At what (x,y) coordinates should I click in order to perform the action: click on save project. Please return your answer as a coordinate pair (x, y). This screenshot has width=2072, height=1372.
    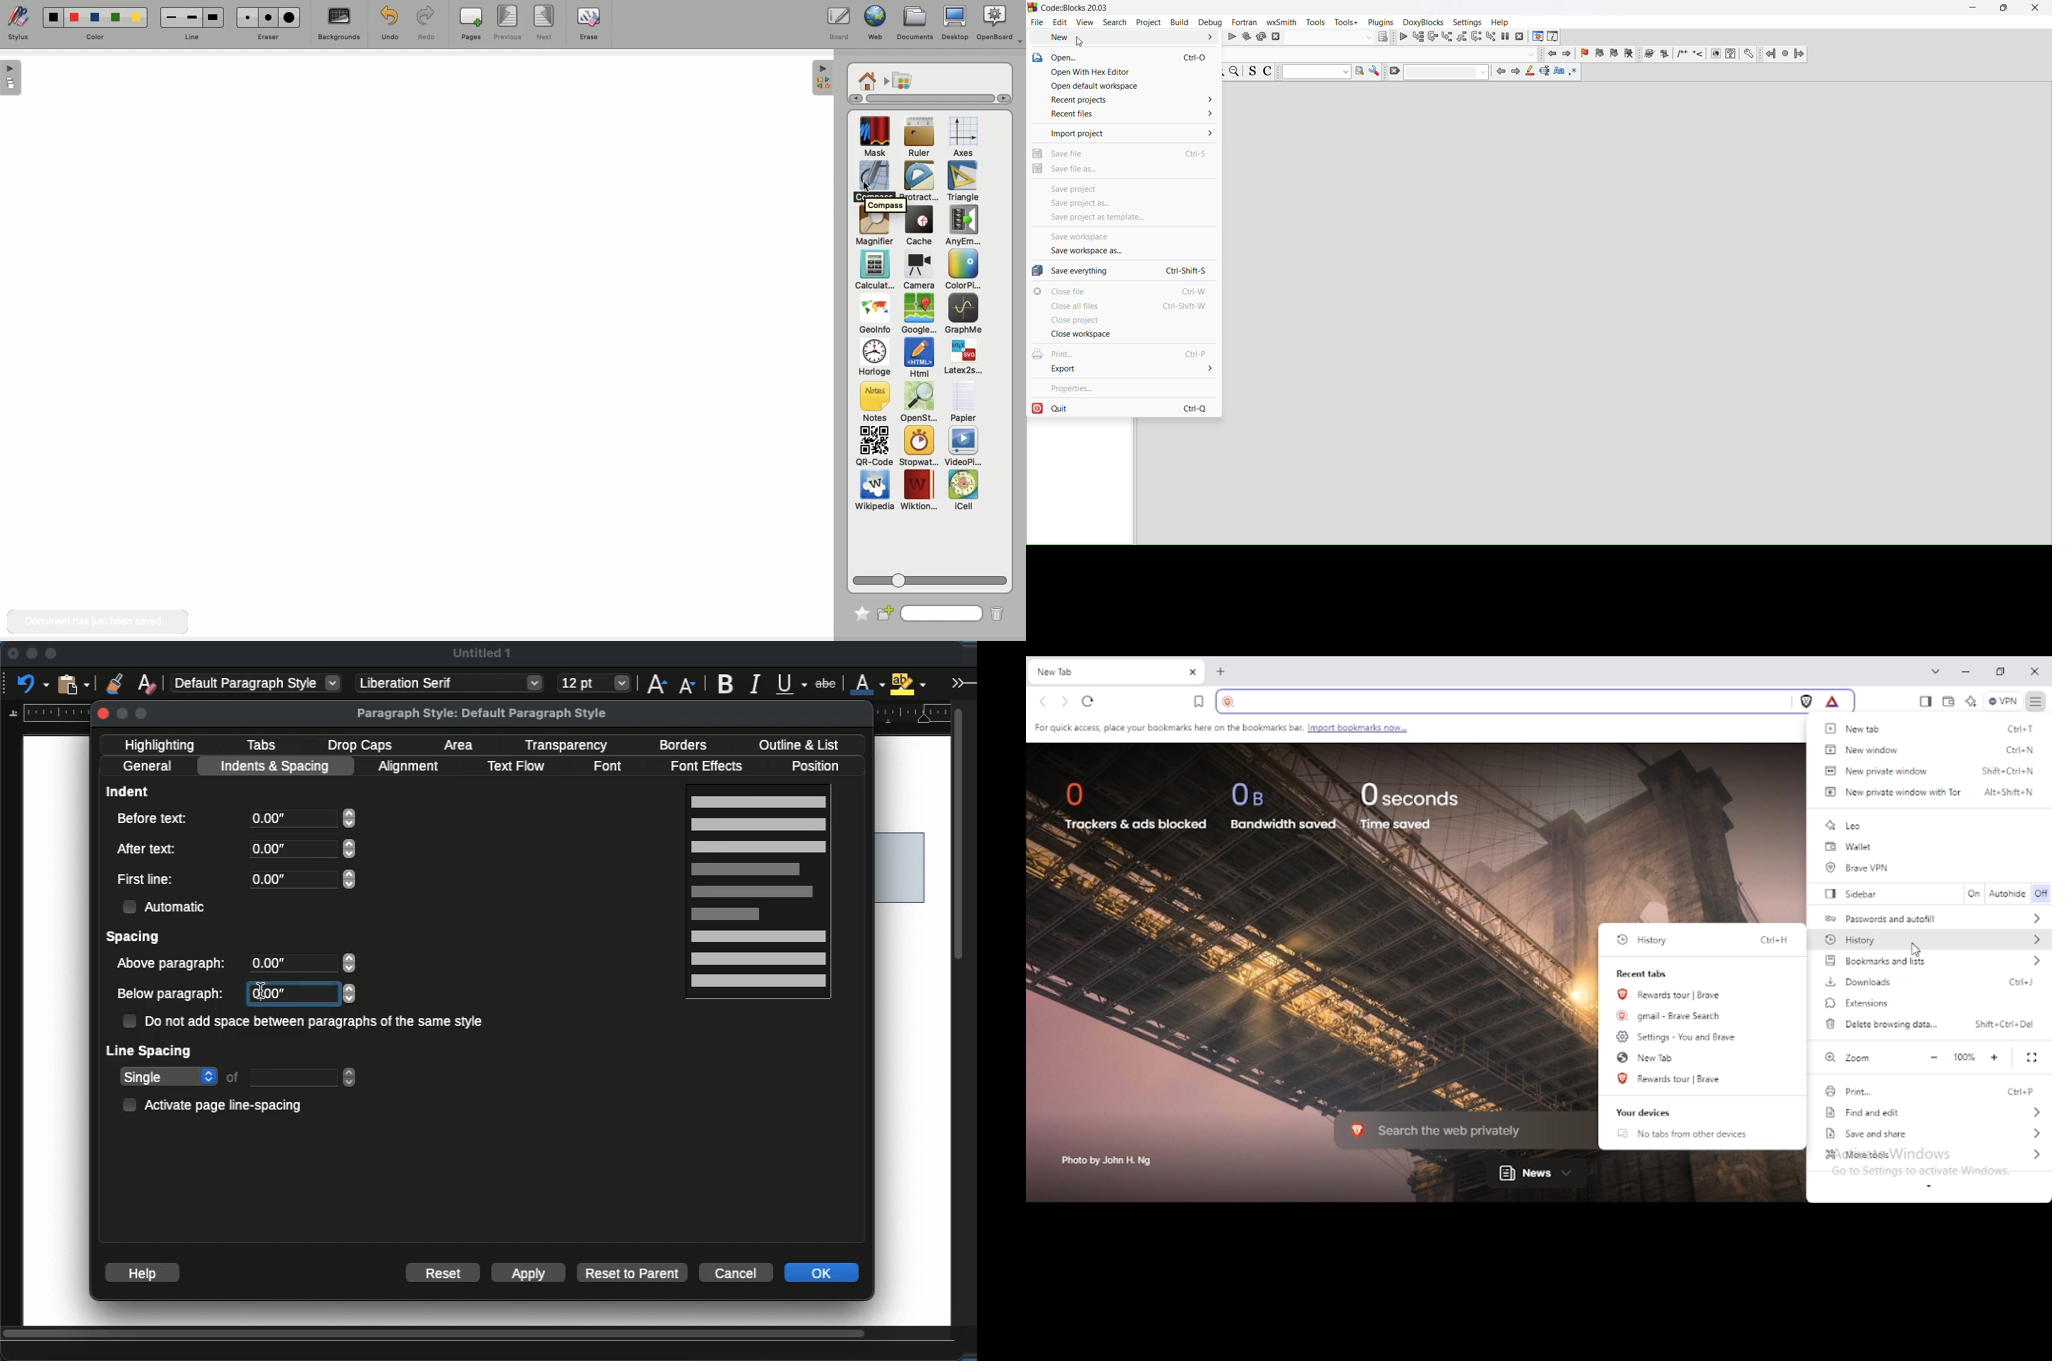
    Looking at the image, I should click on (1124, 188).